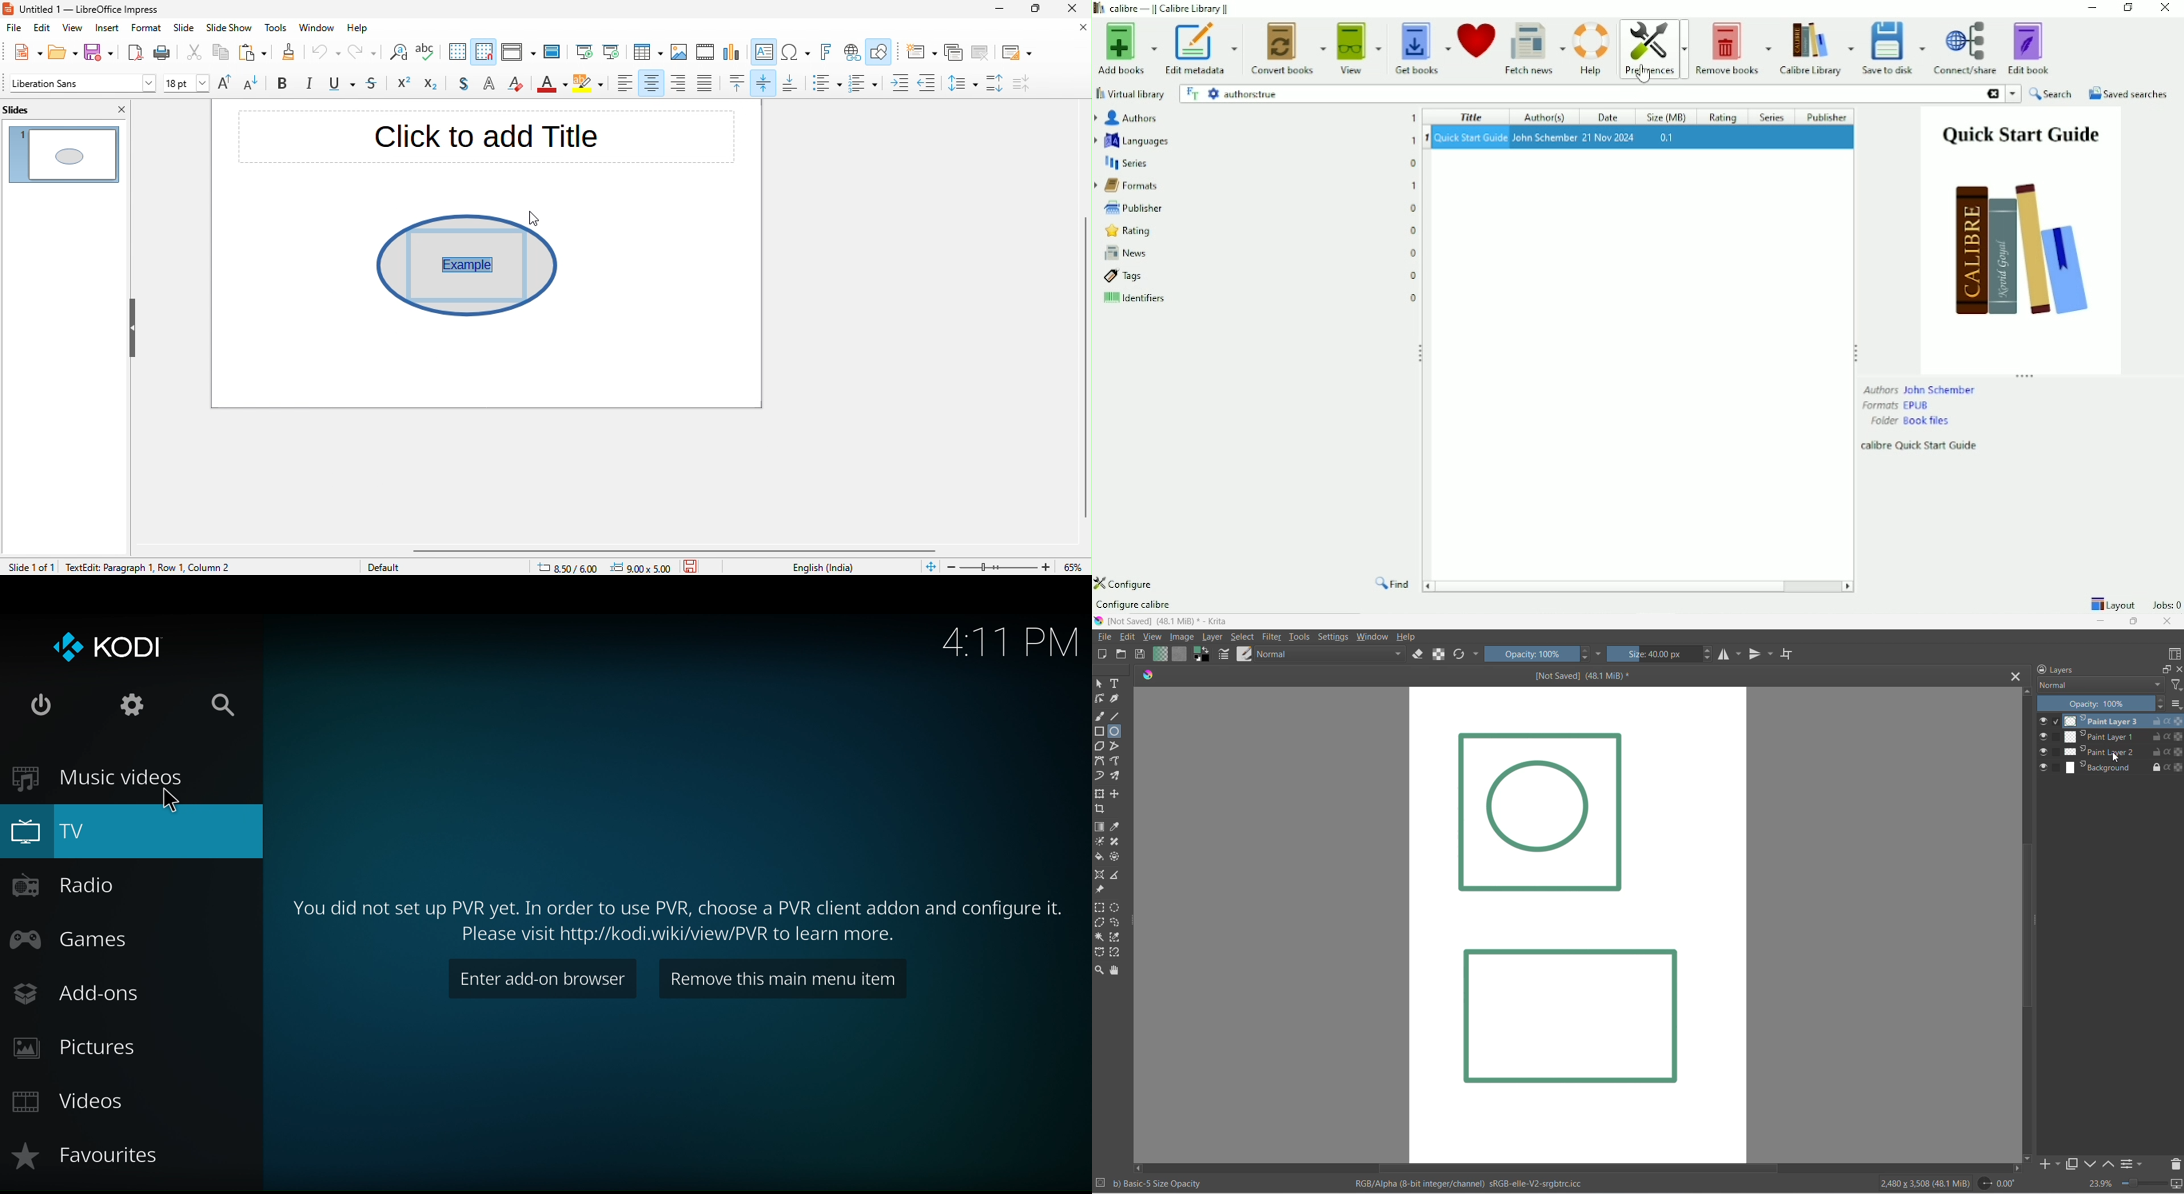 The image size is (2184, 1204). What do you see at coordinates (1478, 44) in the screenshot?
I see `Donate` at bounding box center [1478, 44].